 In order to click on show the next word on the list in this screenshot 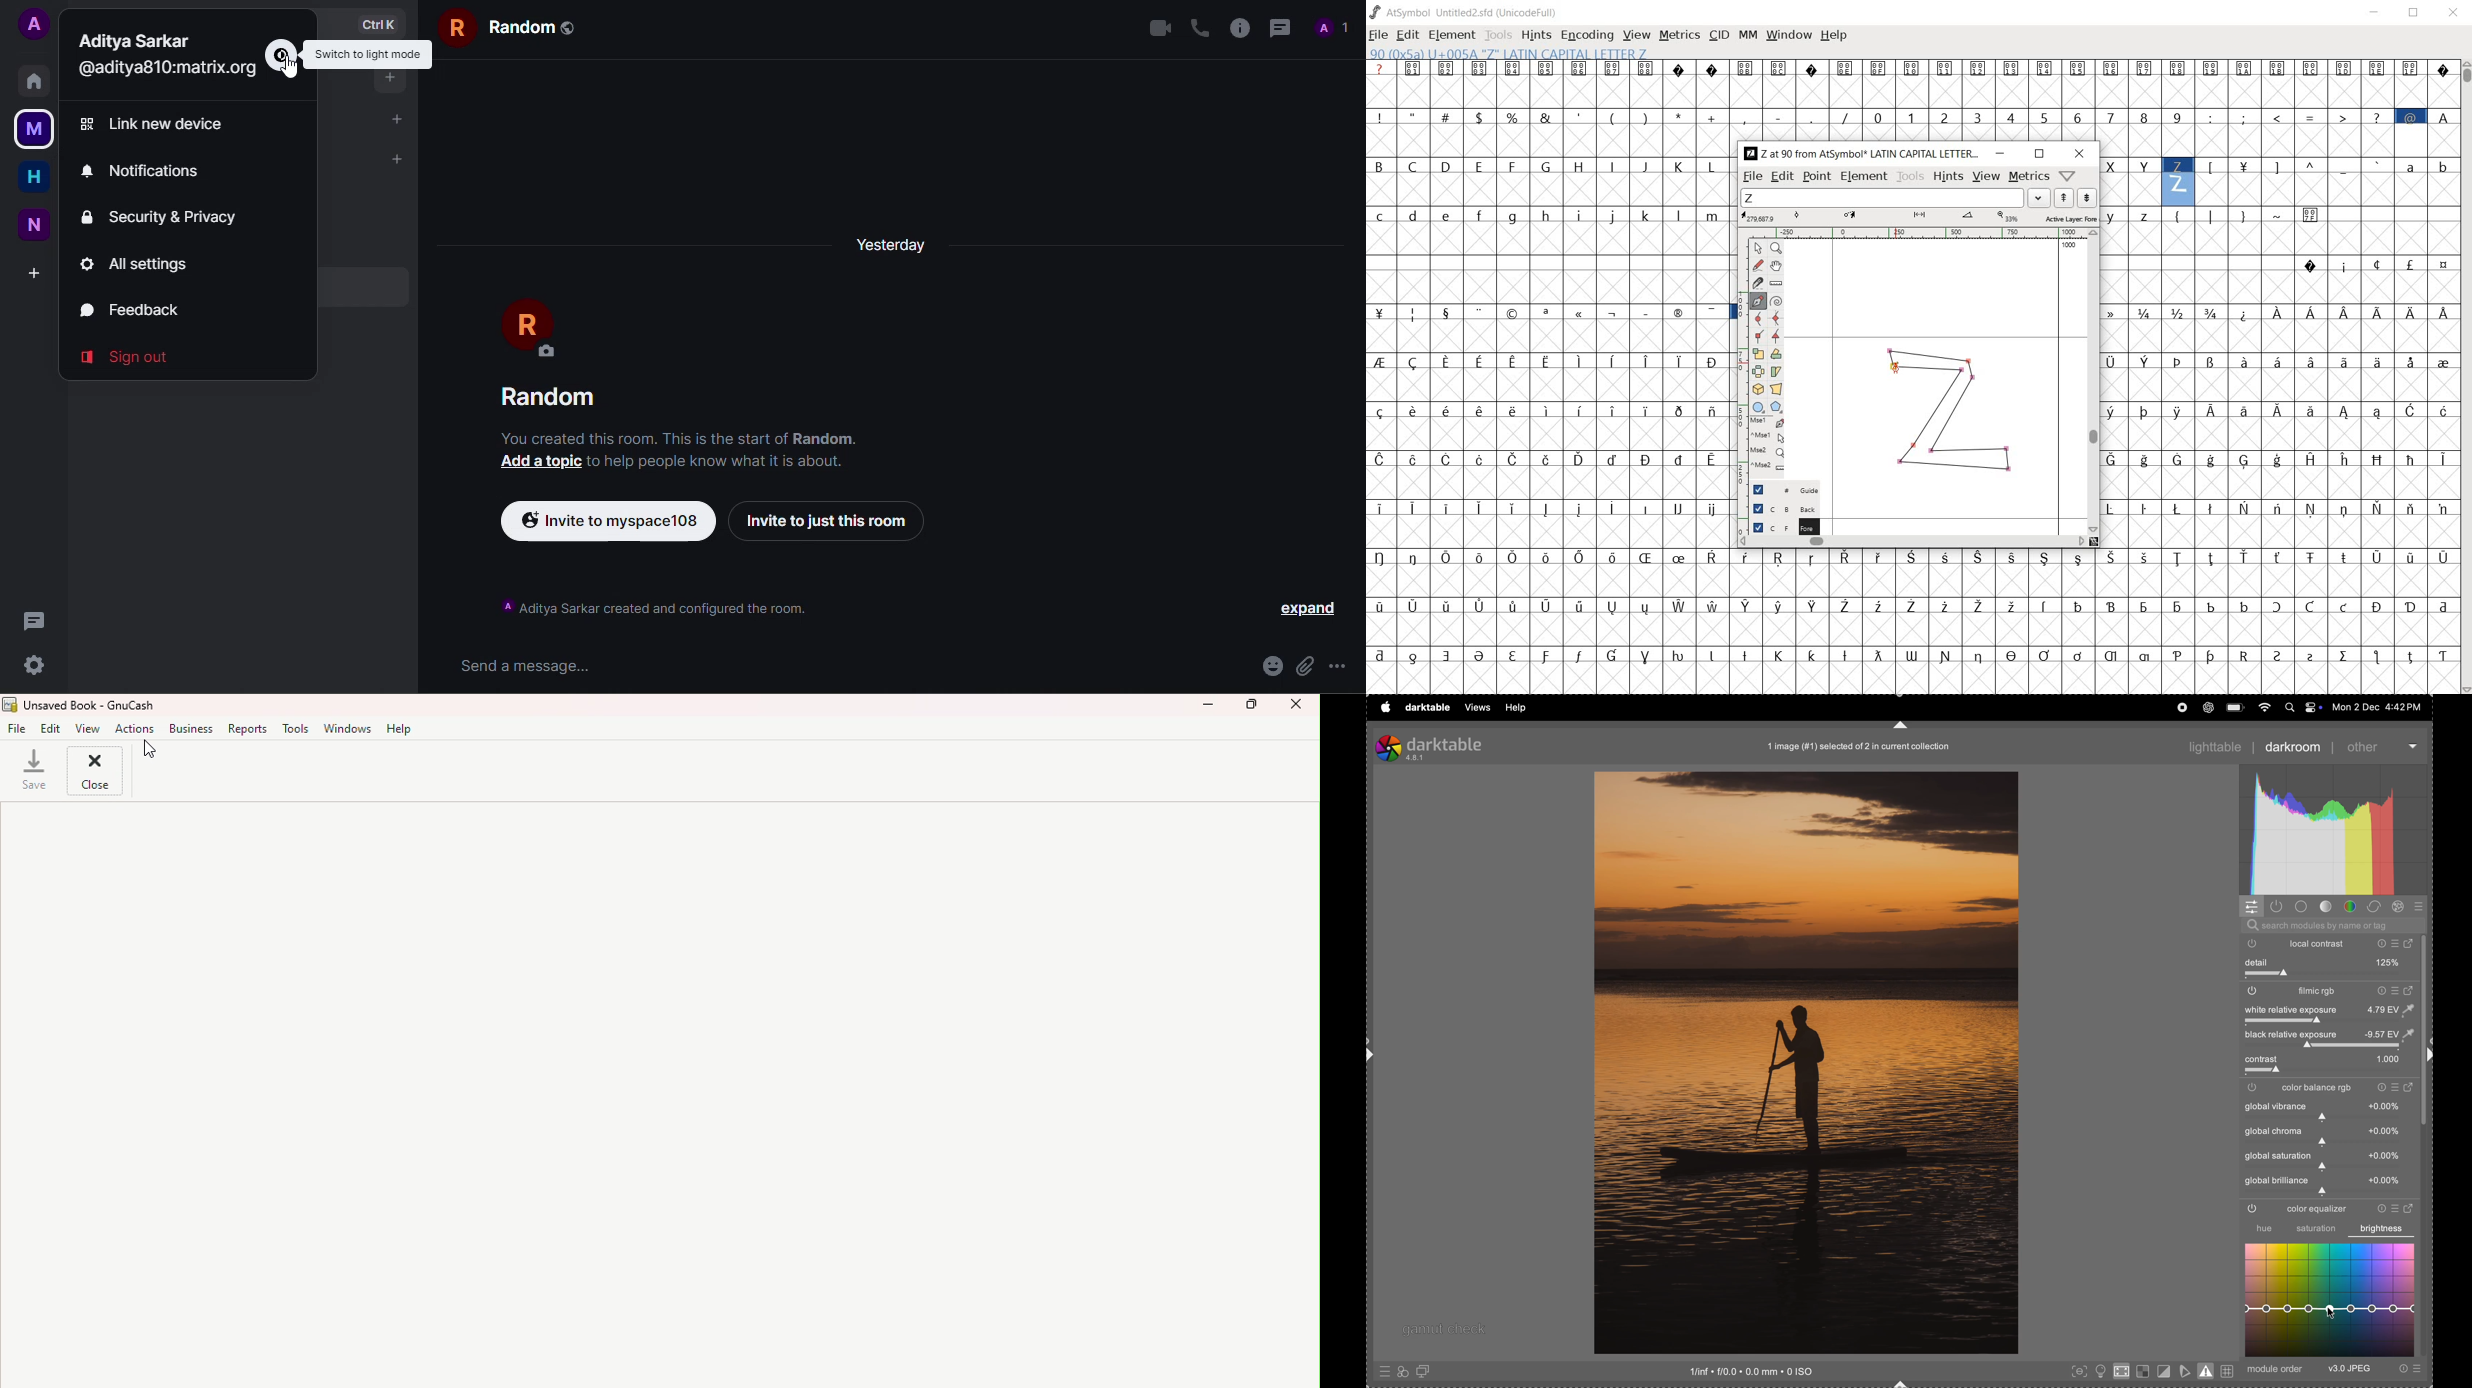, I will do `click(2063, 198)`.